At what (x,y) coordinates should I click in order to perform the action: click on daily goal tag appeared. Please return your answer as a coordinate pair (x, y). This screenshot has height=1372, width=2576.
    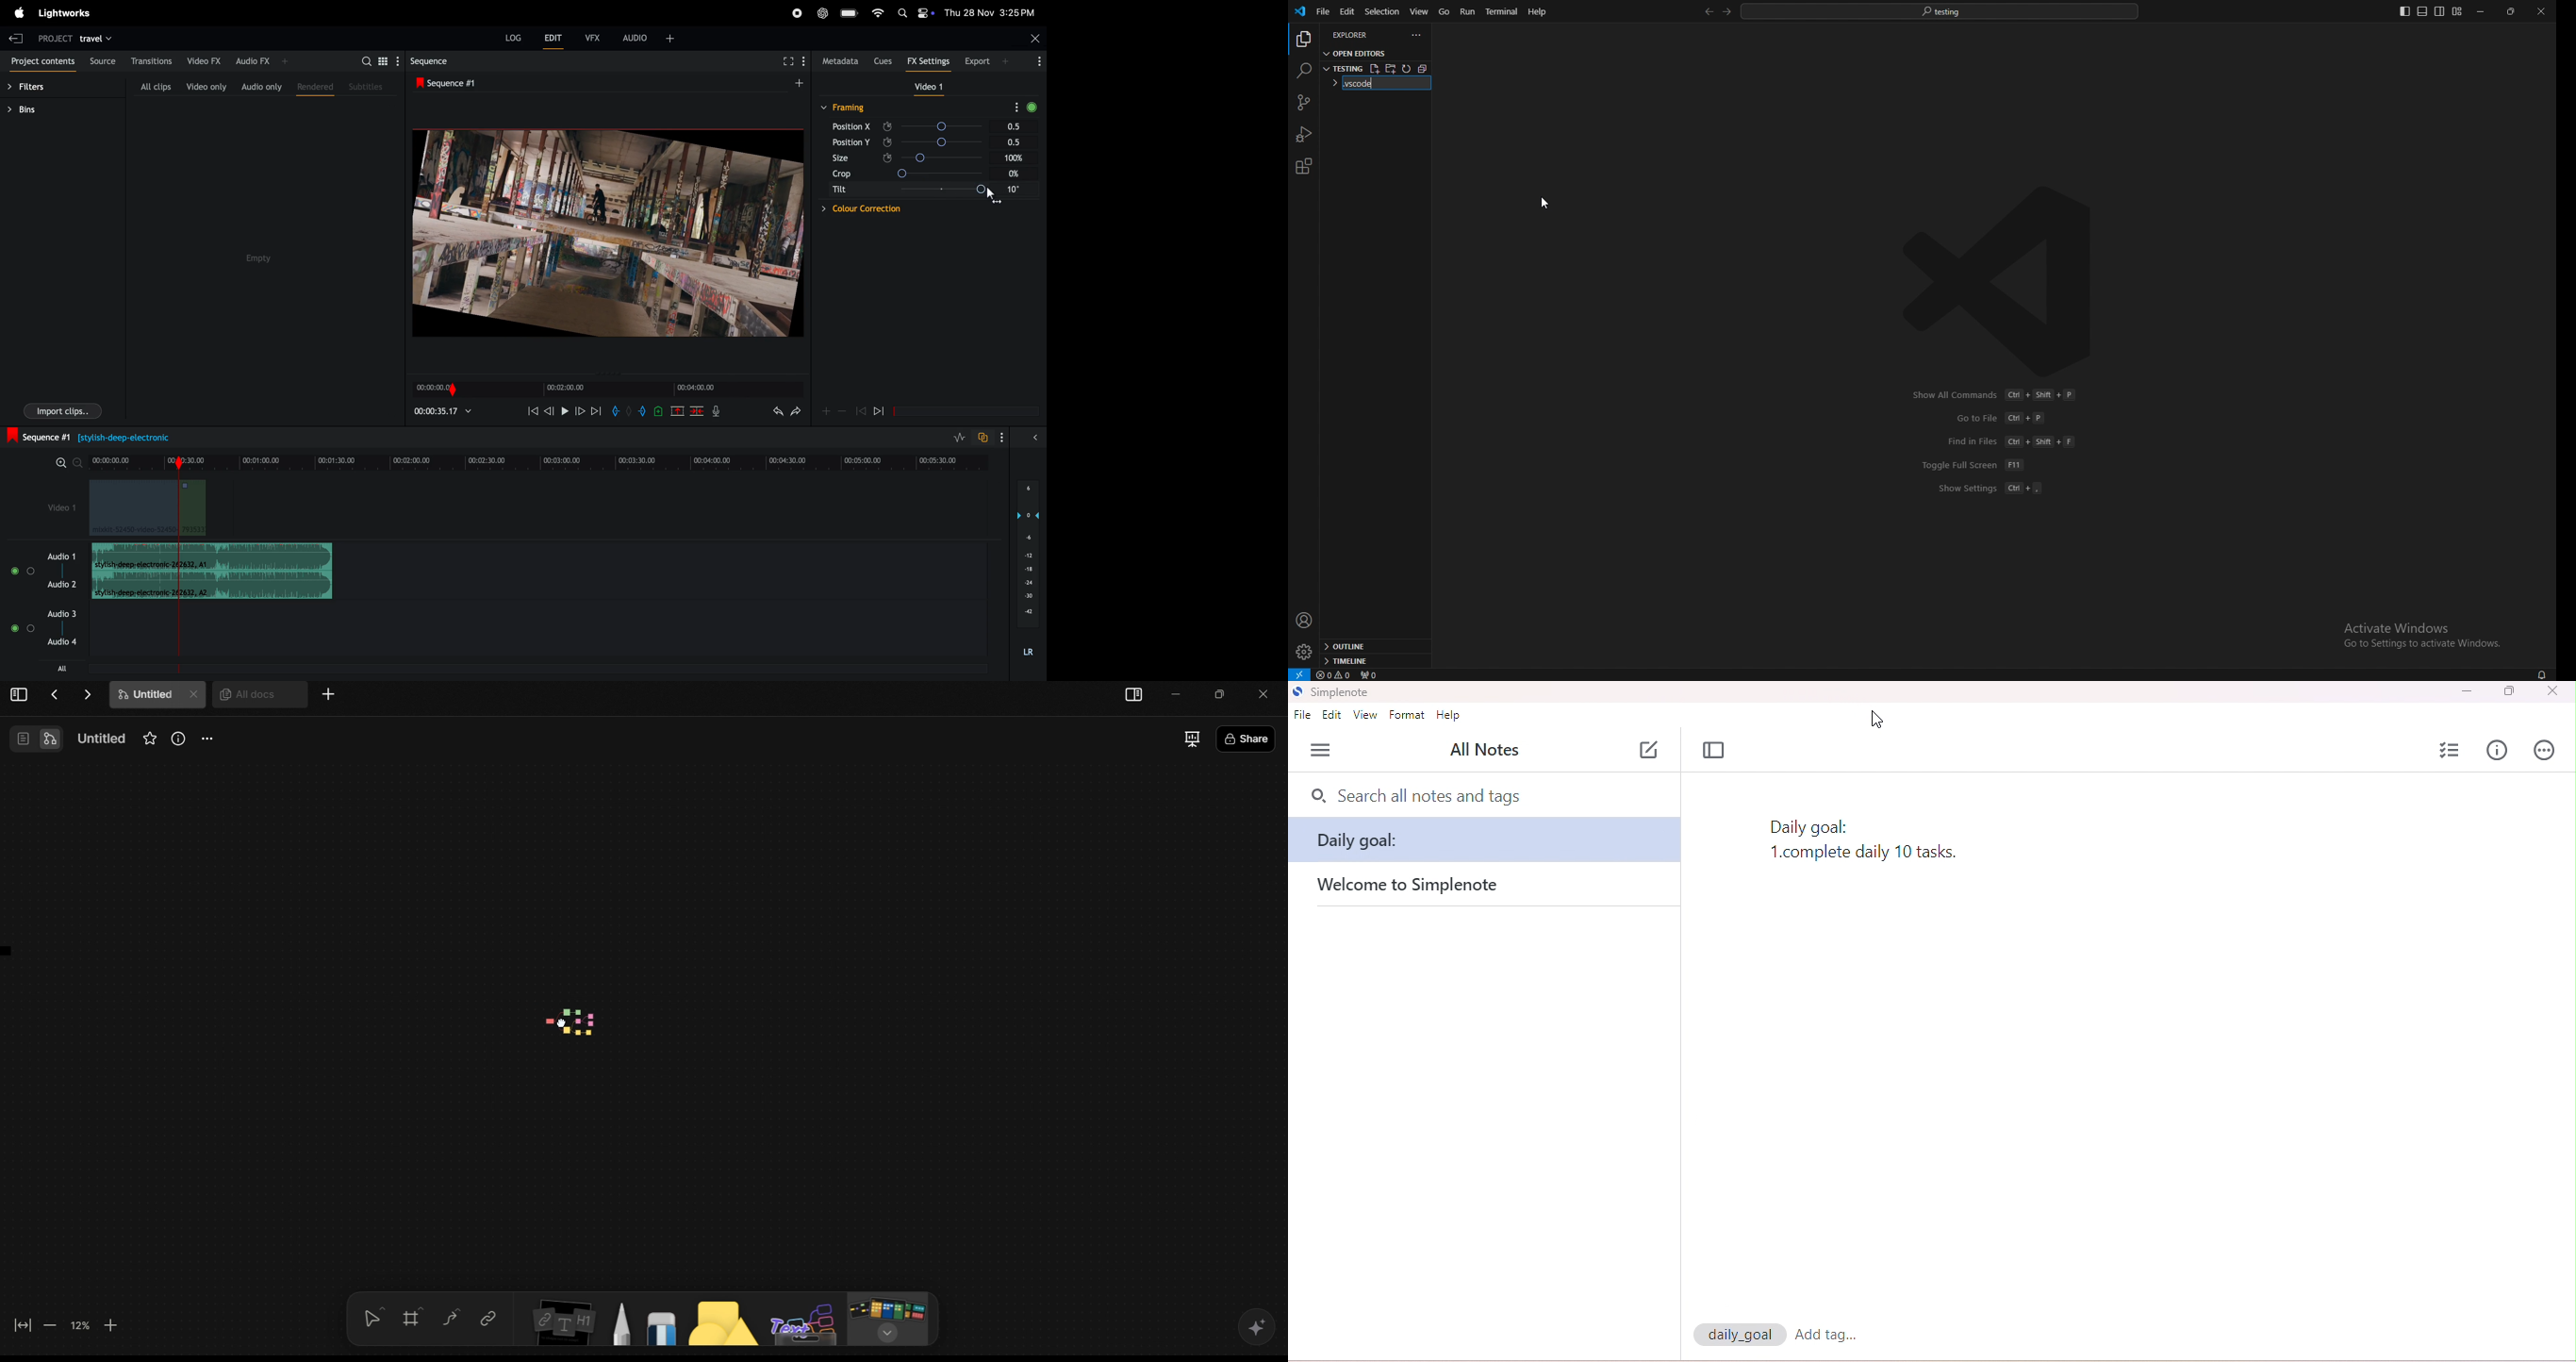
    Looking at the image, I should click on (1742, 1335).